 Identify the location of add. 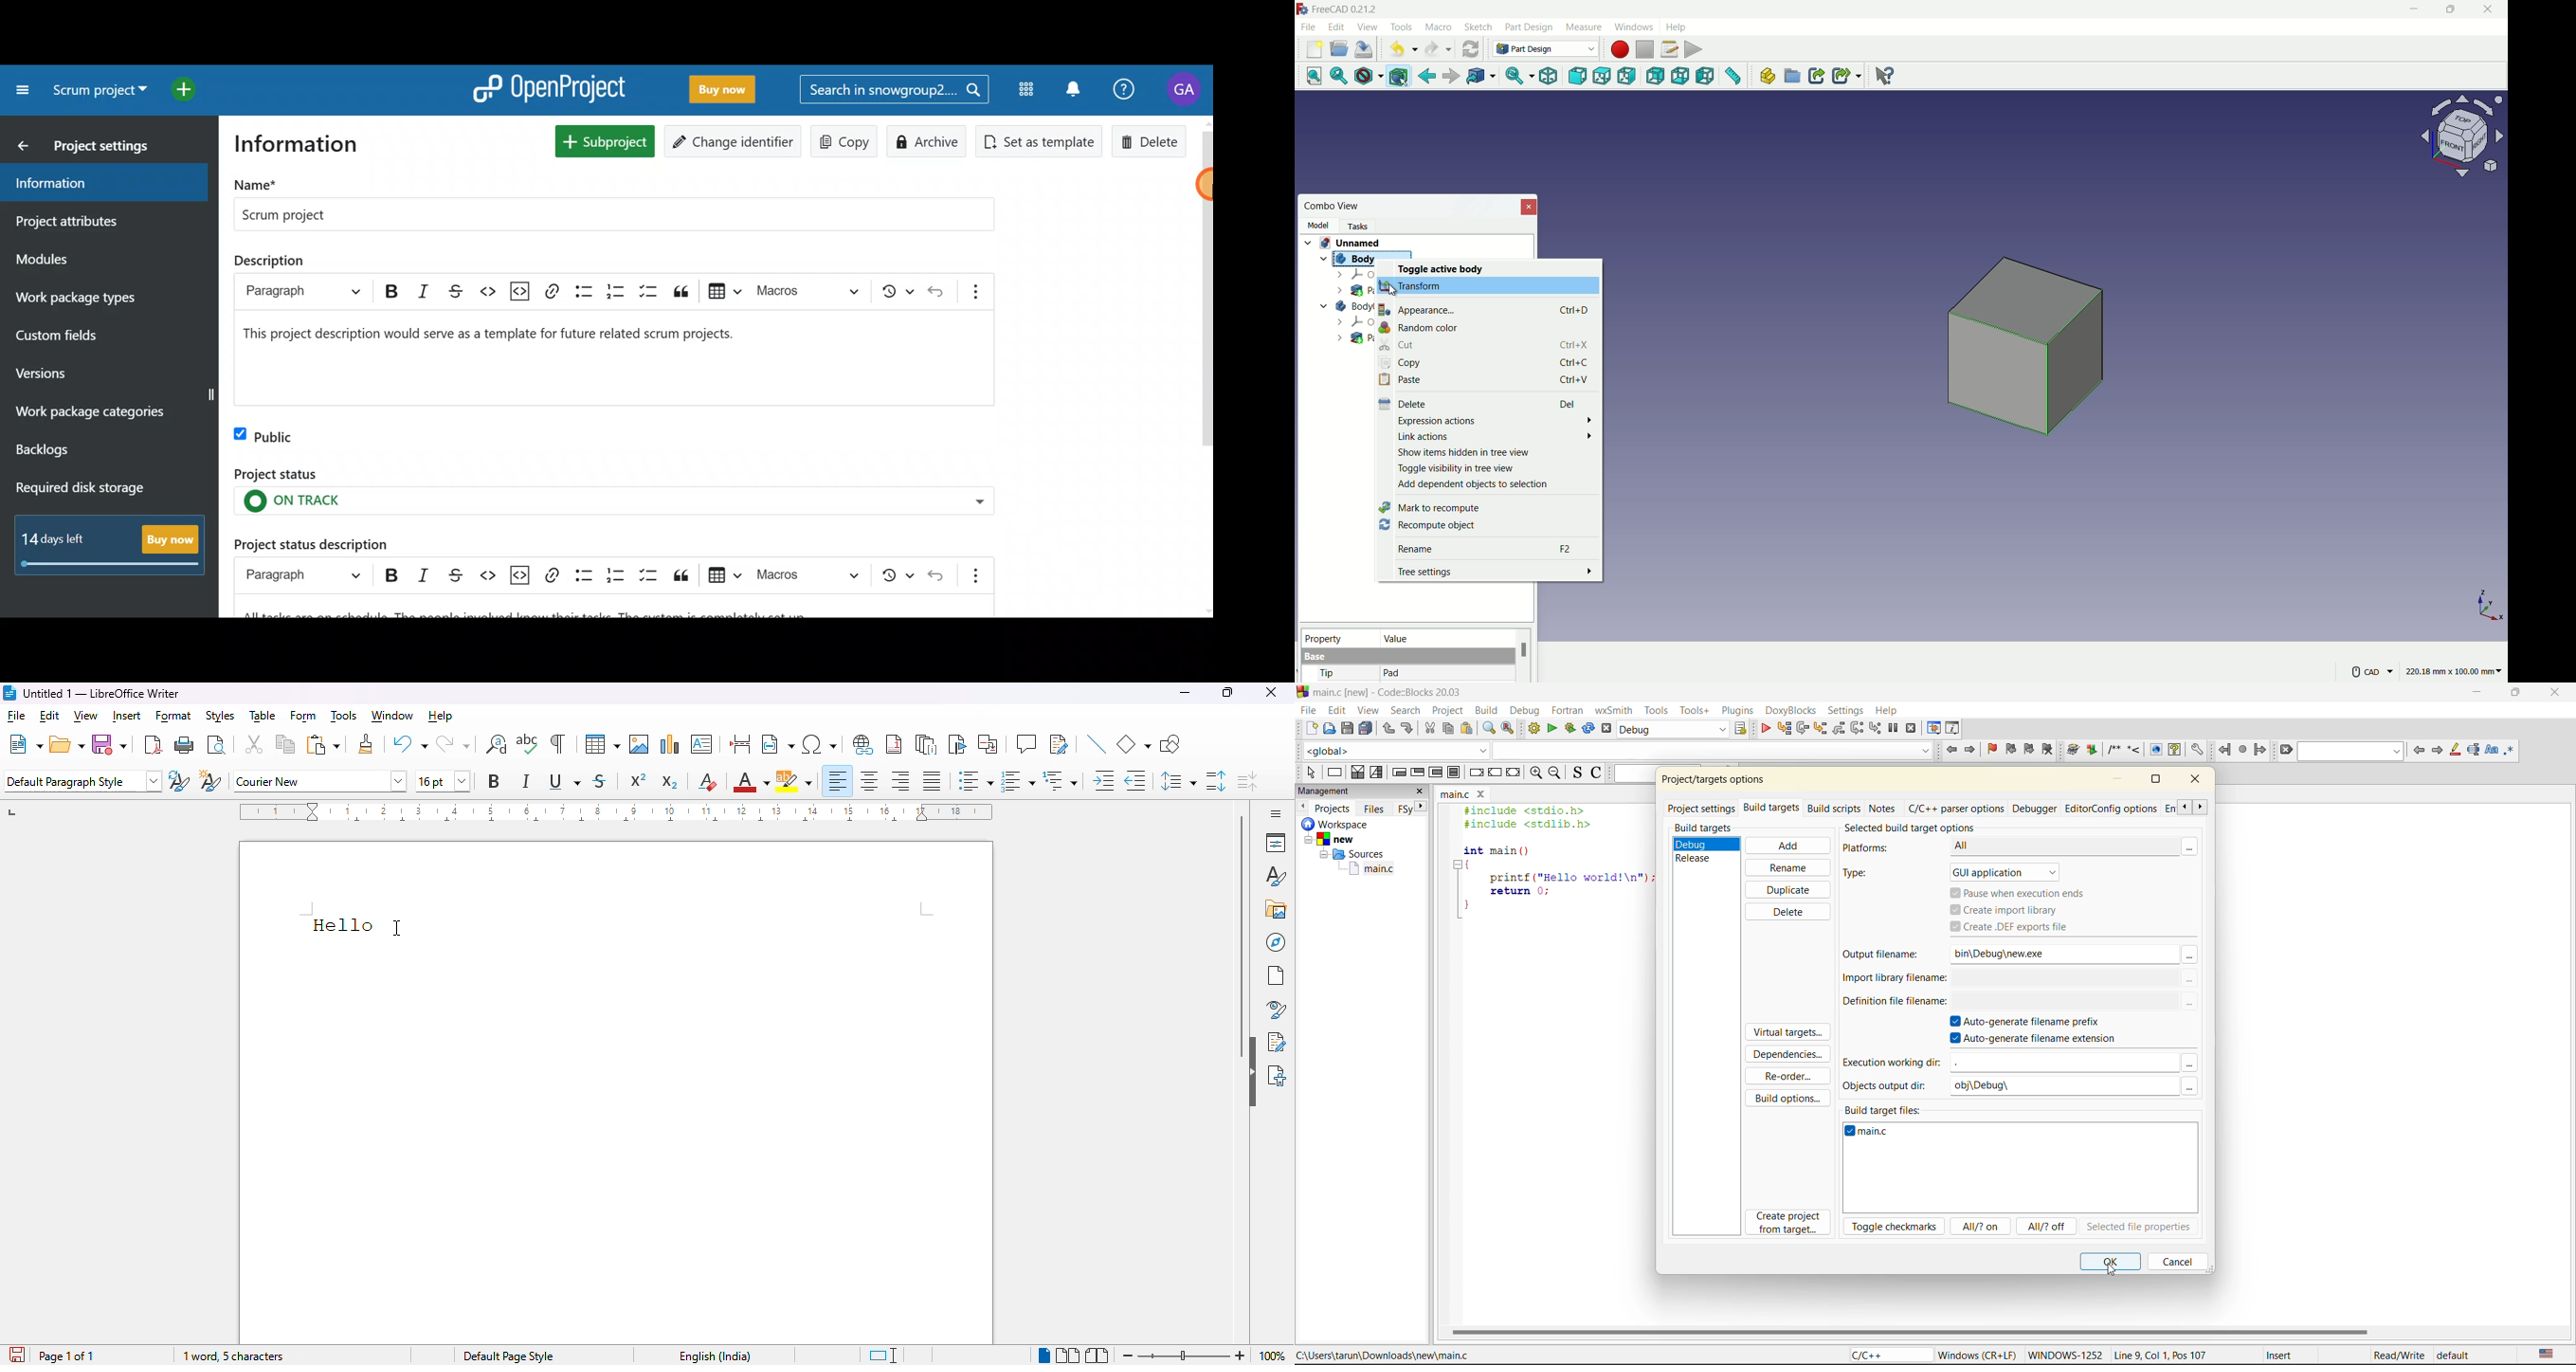
(1789, 844).